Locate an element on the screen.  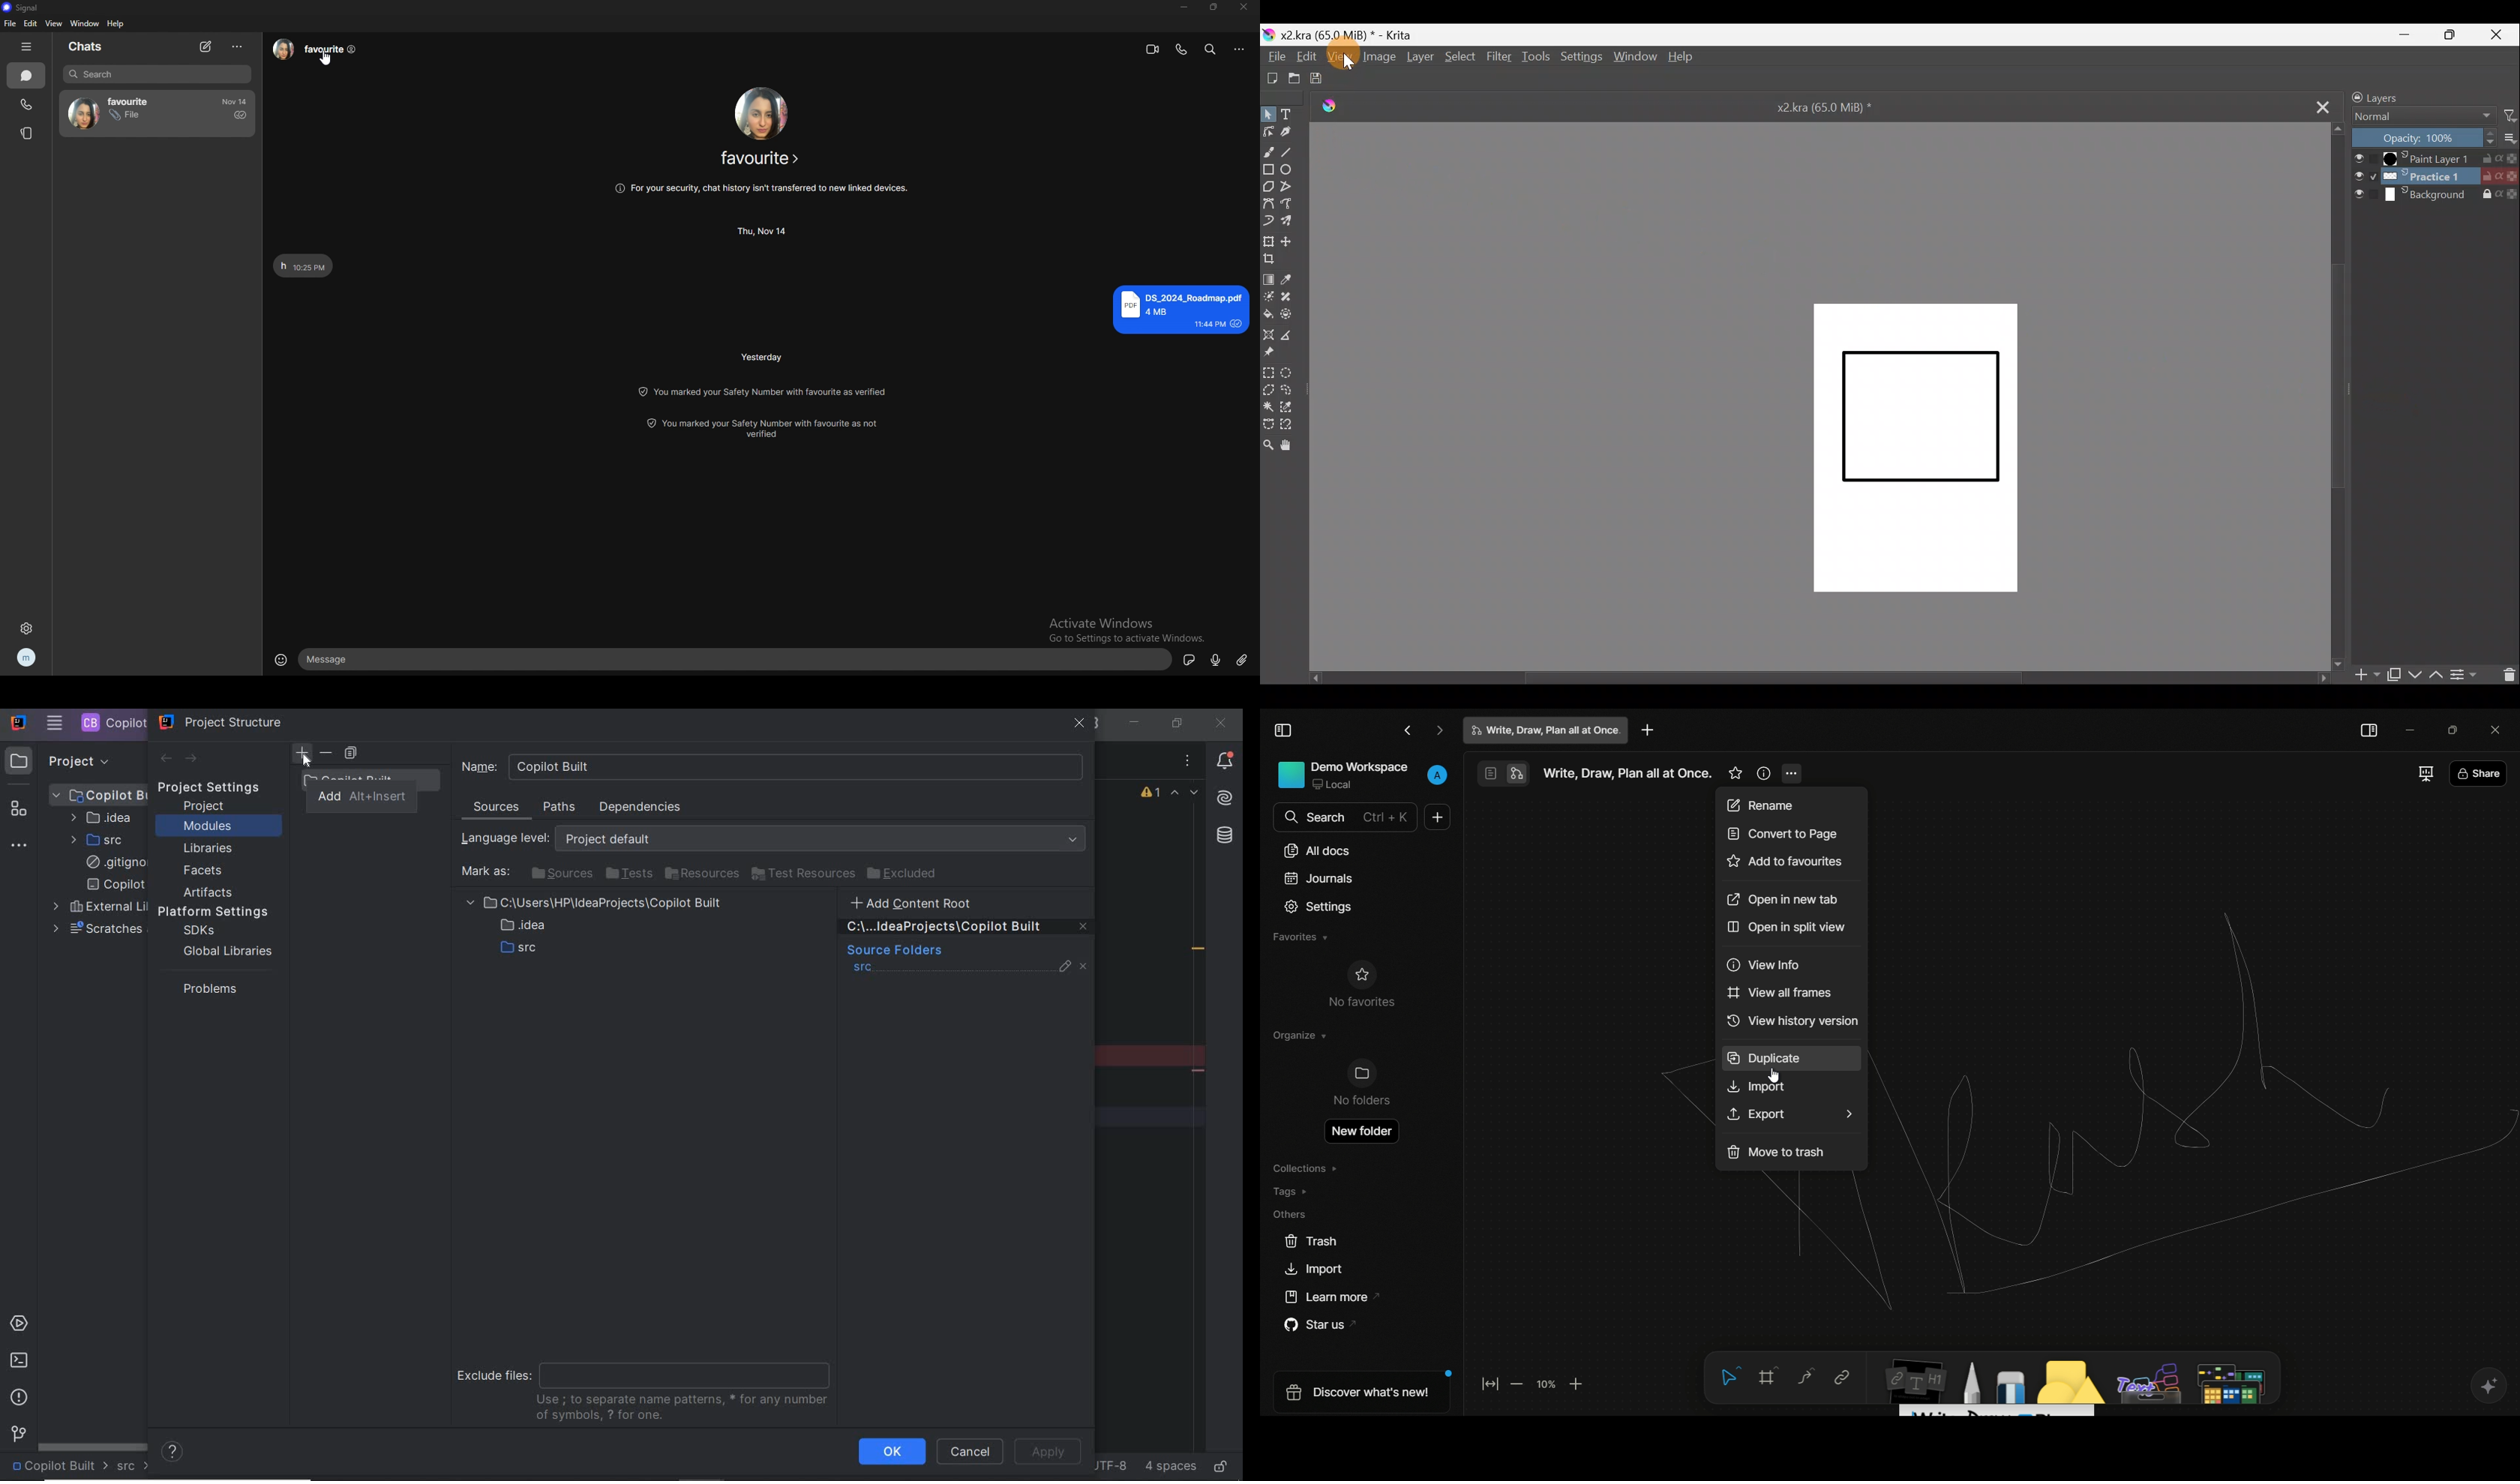
scrollbar is located at coordinates (93, 1445).